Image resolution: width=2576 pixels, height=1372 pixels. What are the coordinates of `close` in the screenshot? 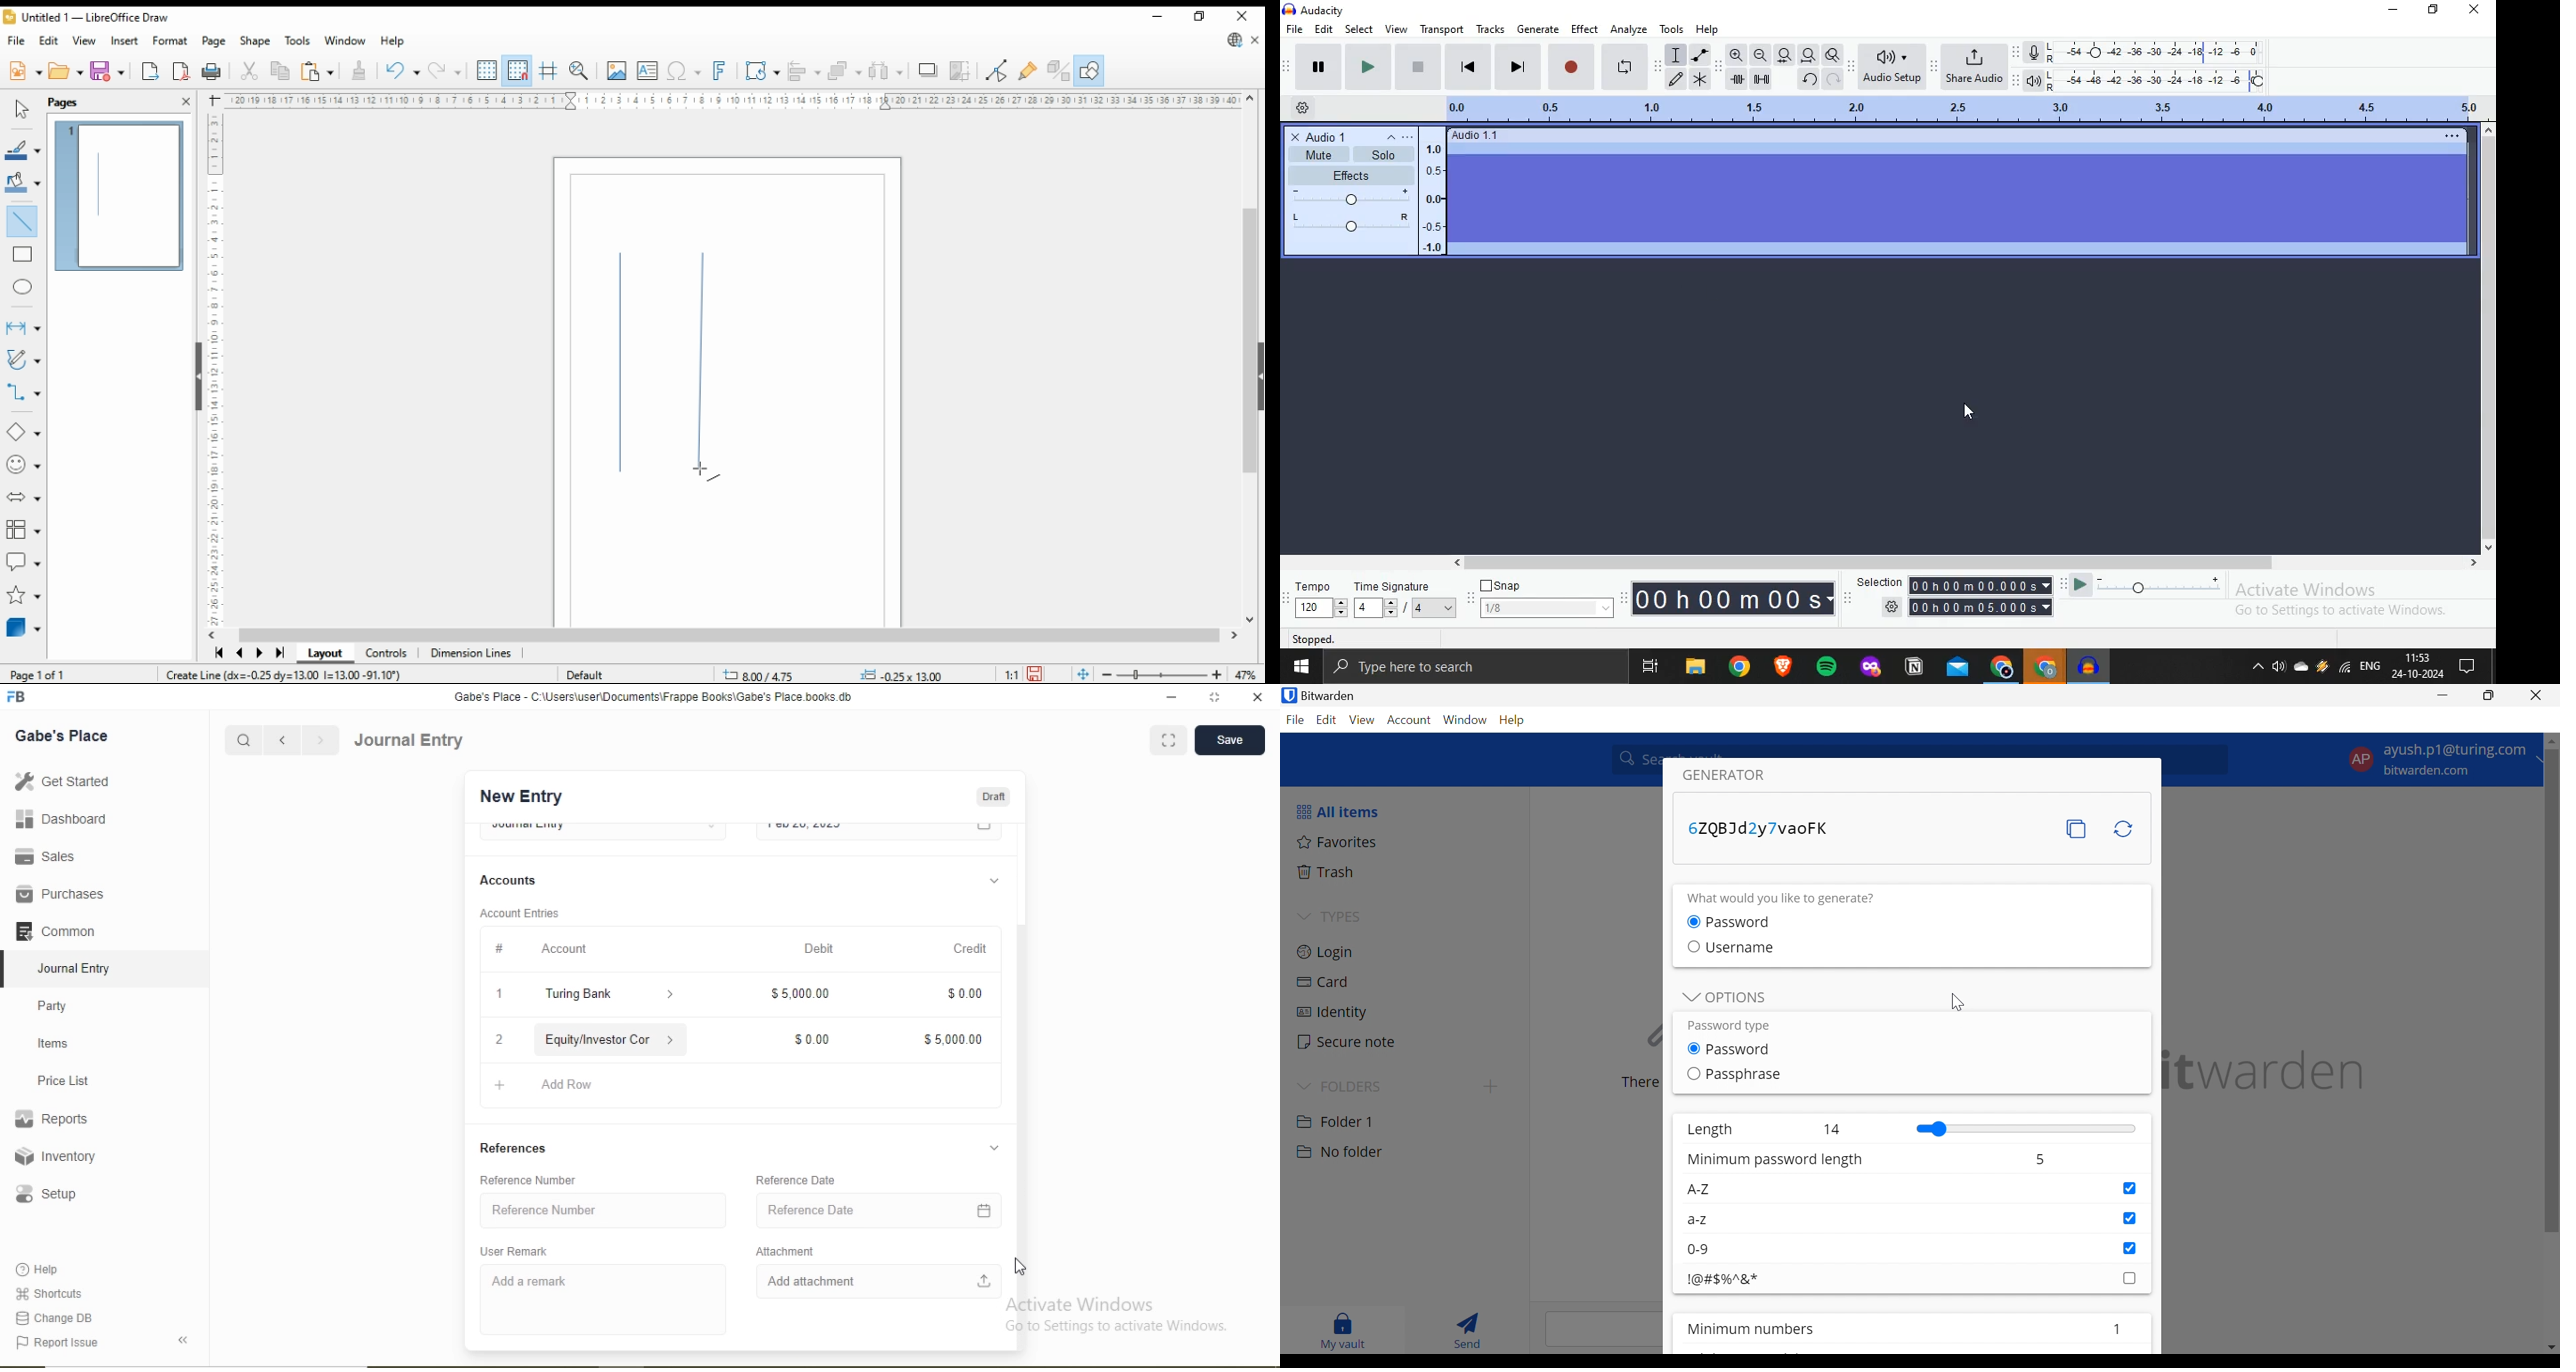 It's located at (1259, 697).